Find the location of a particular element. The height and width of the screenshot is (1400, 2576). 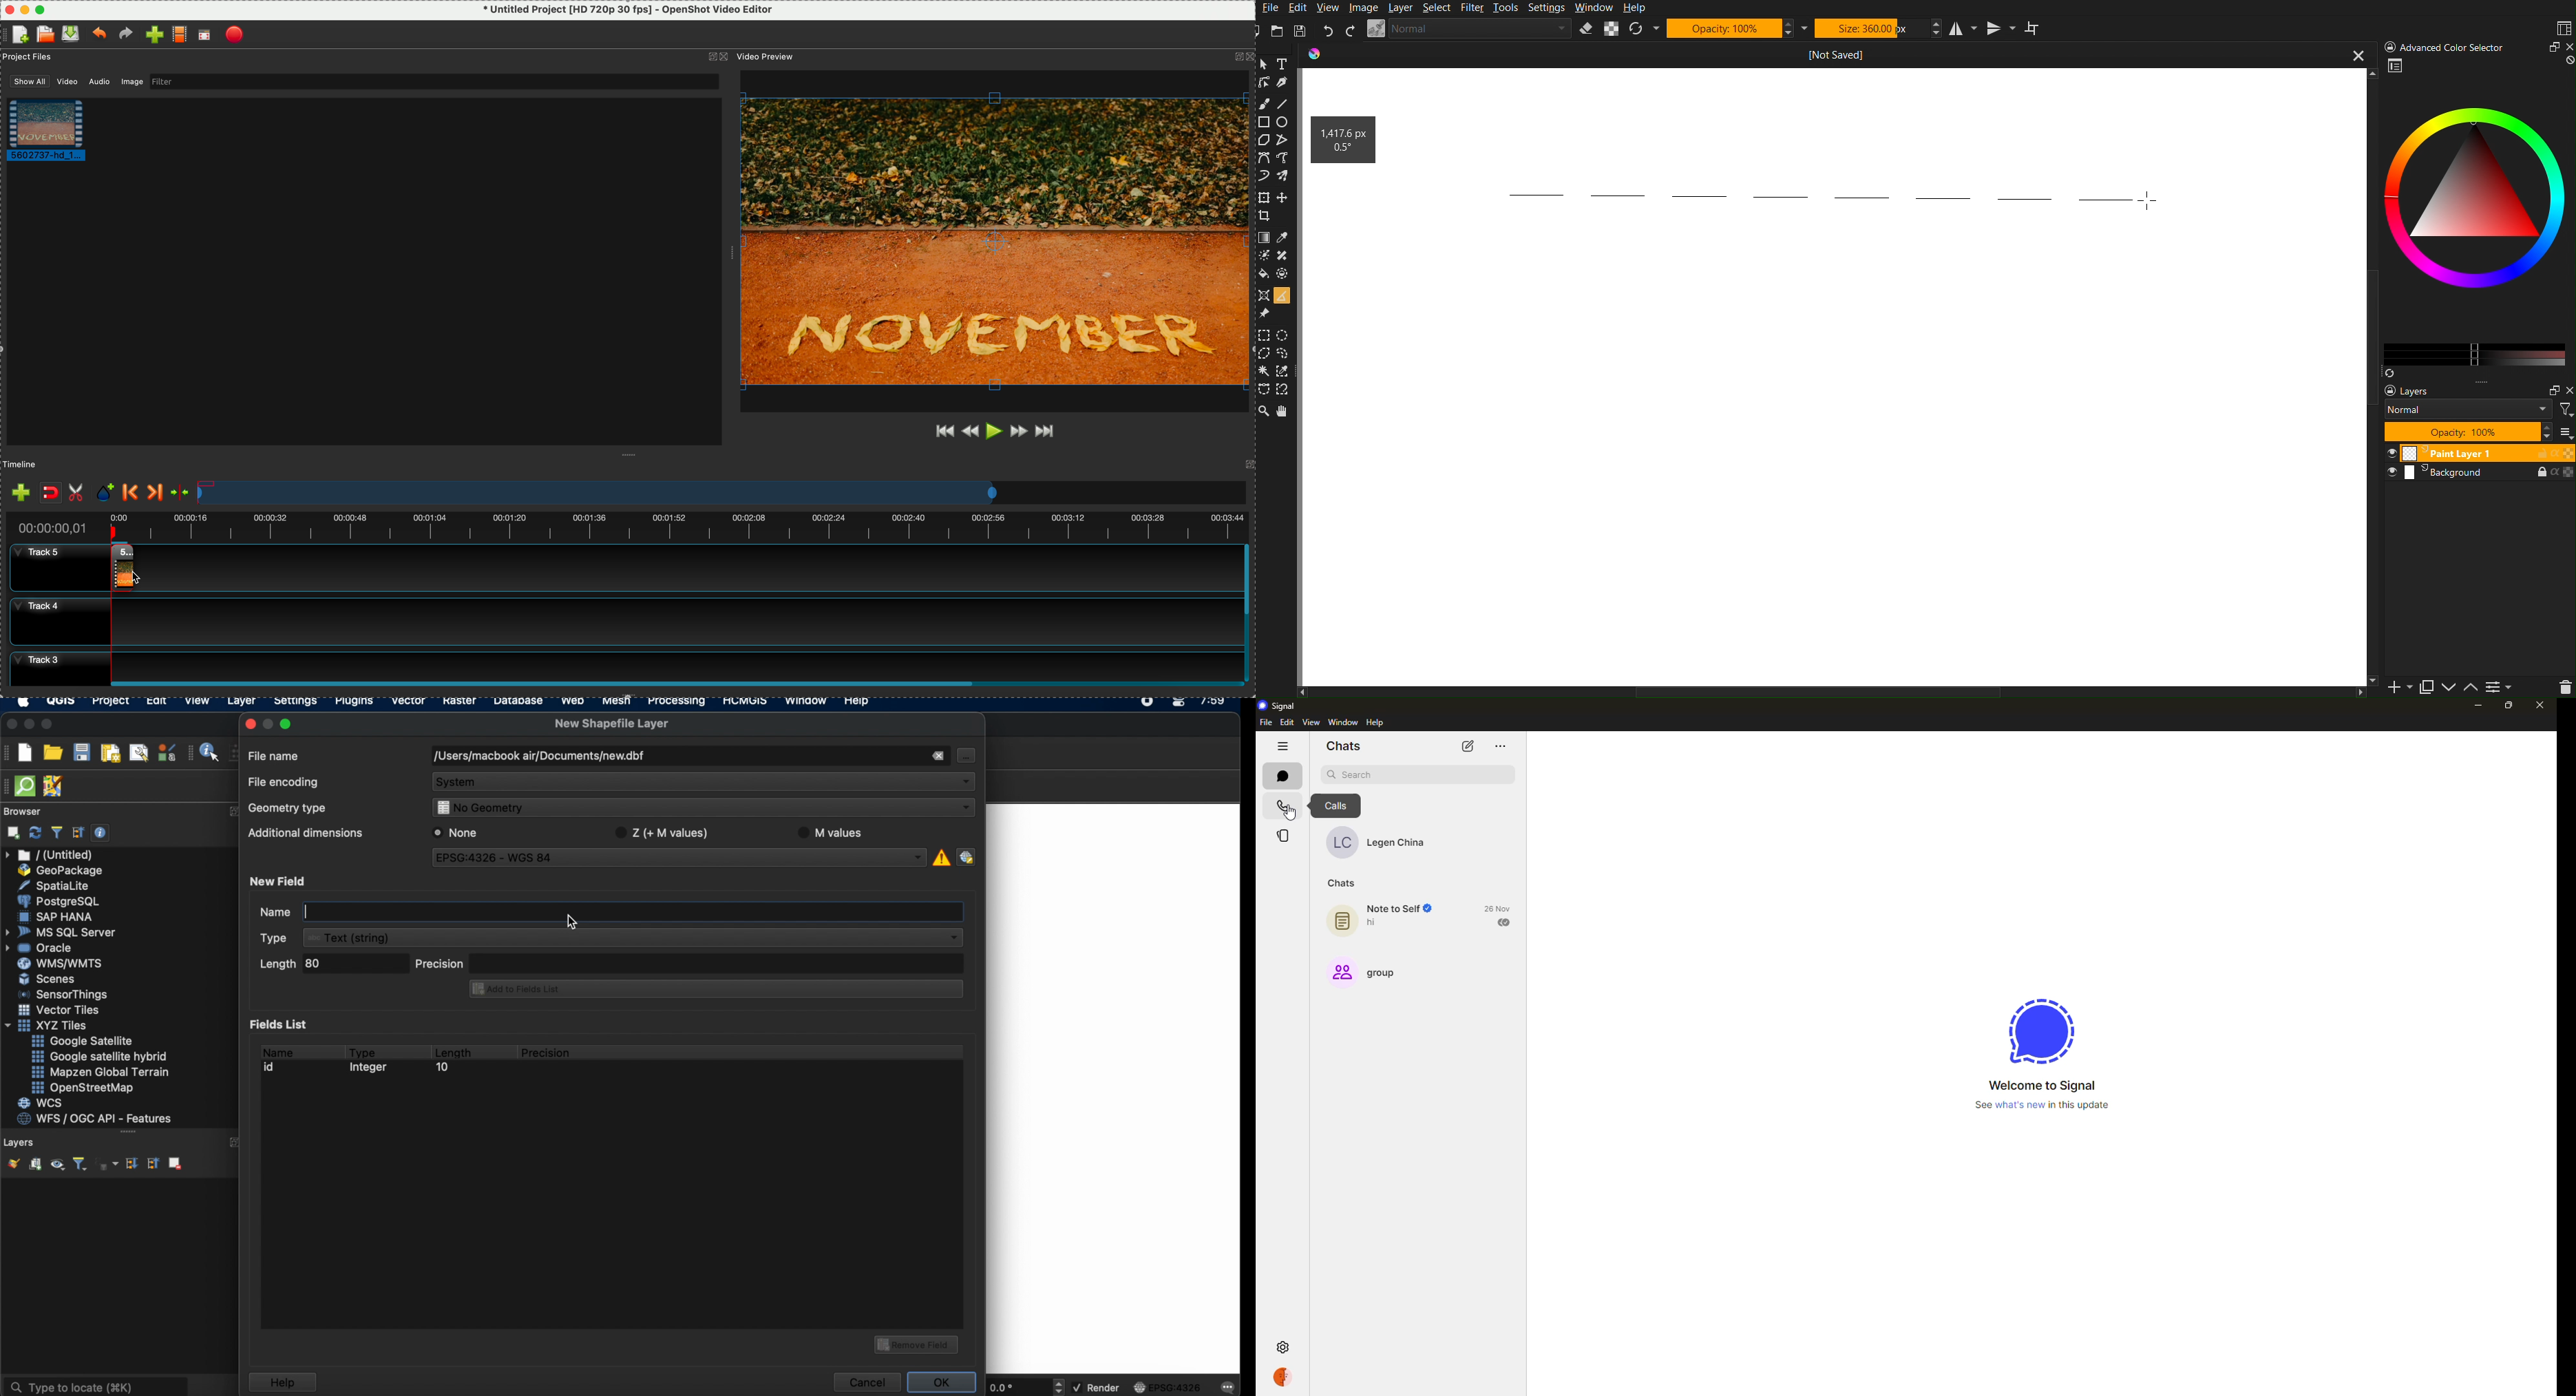

Zoom is located at coordinates (1265, 64).